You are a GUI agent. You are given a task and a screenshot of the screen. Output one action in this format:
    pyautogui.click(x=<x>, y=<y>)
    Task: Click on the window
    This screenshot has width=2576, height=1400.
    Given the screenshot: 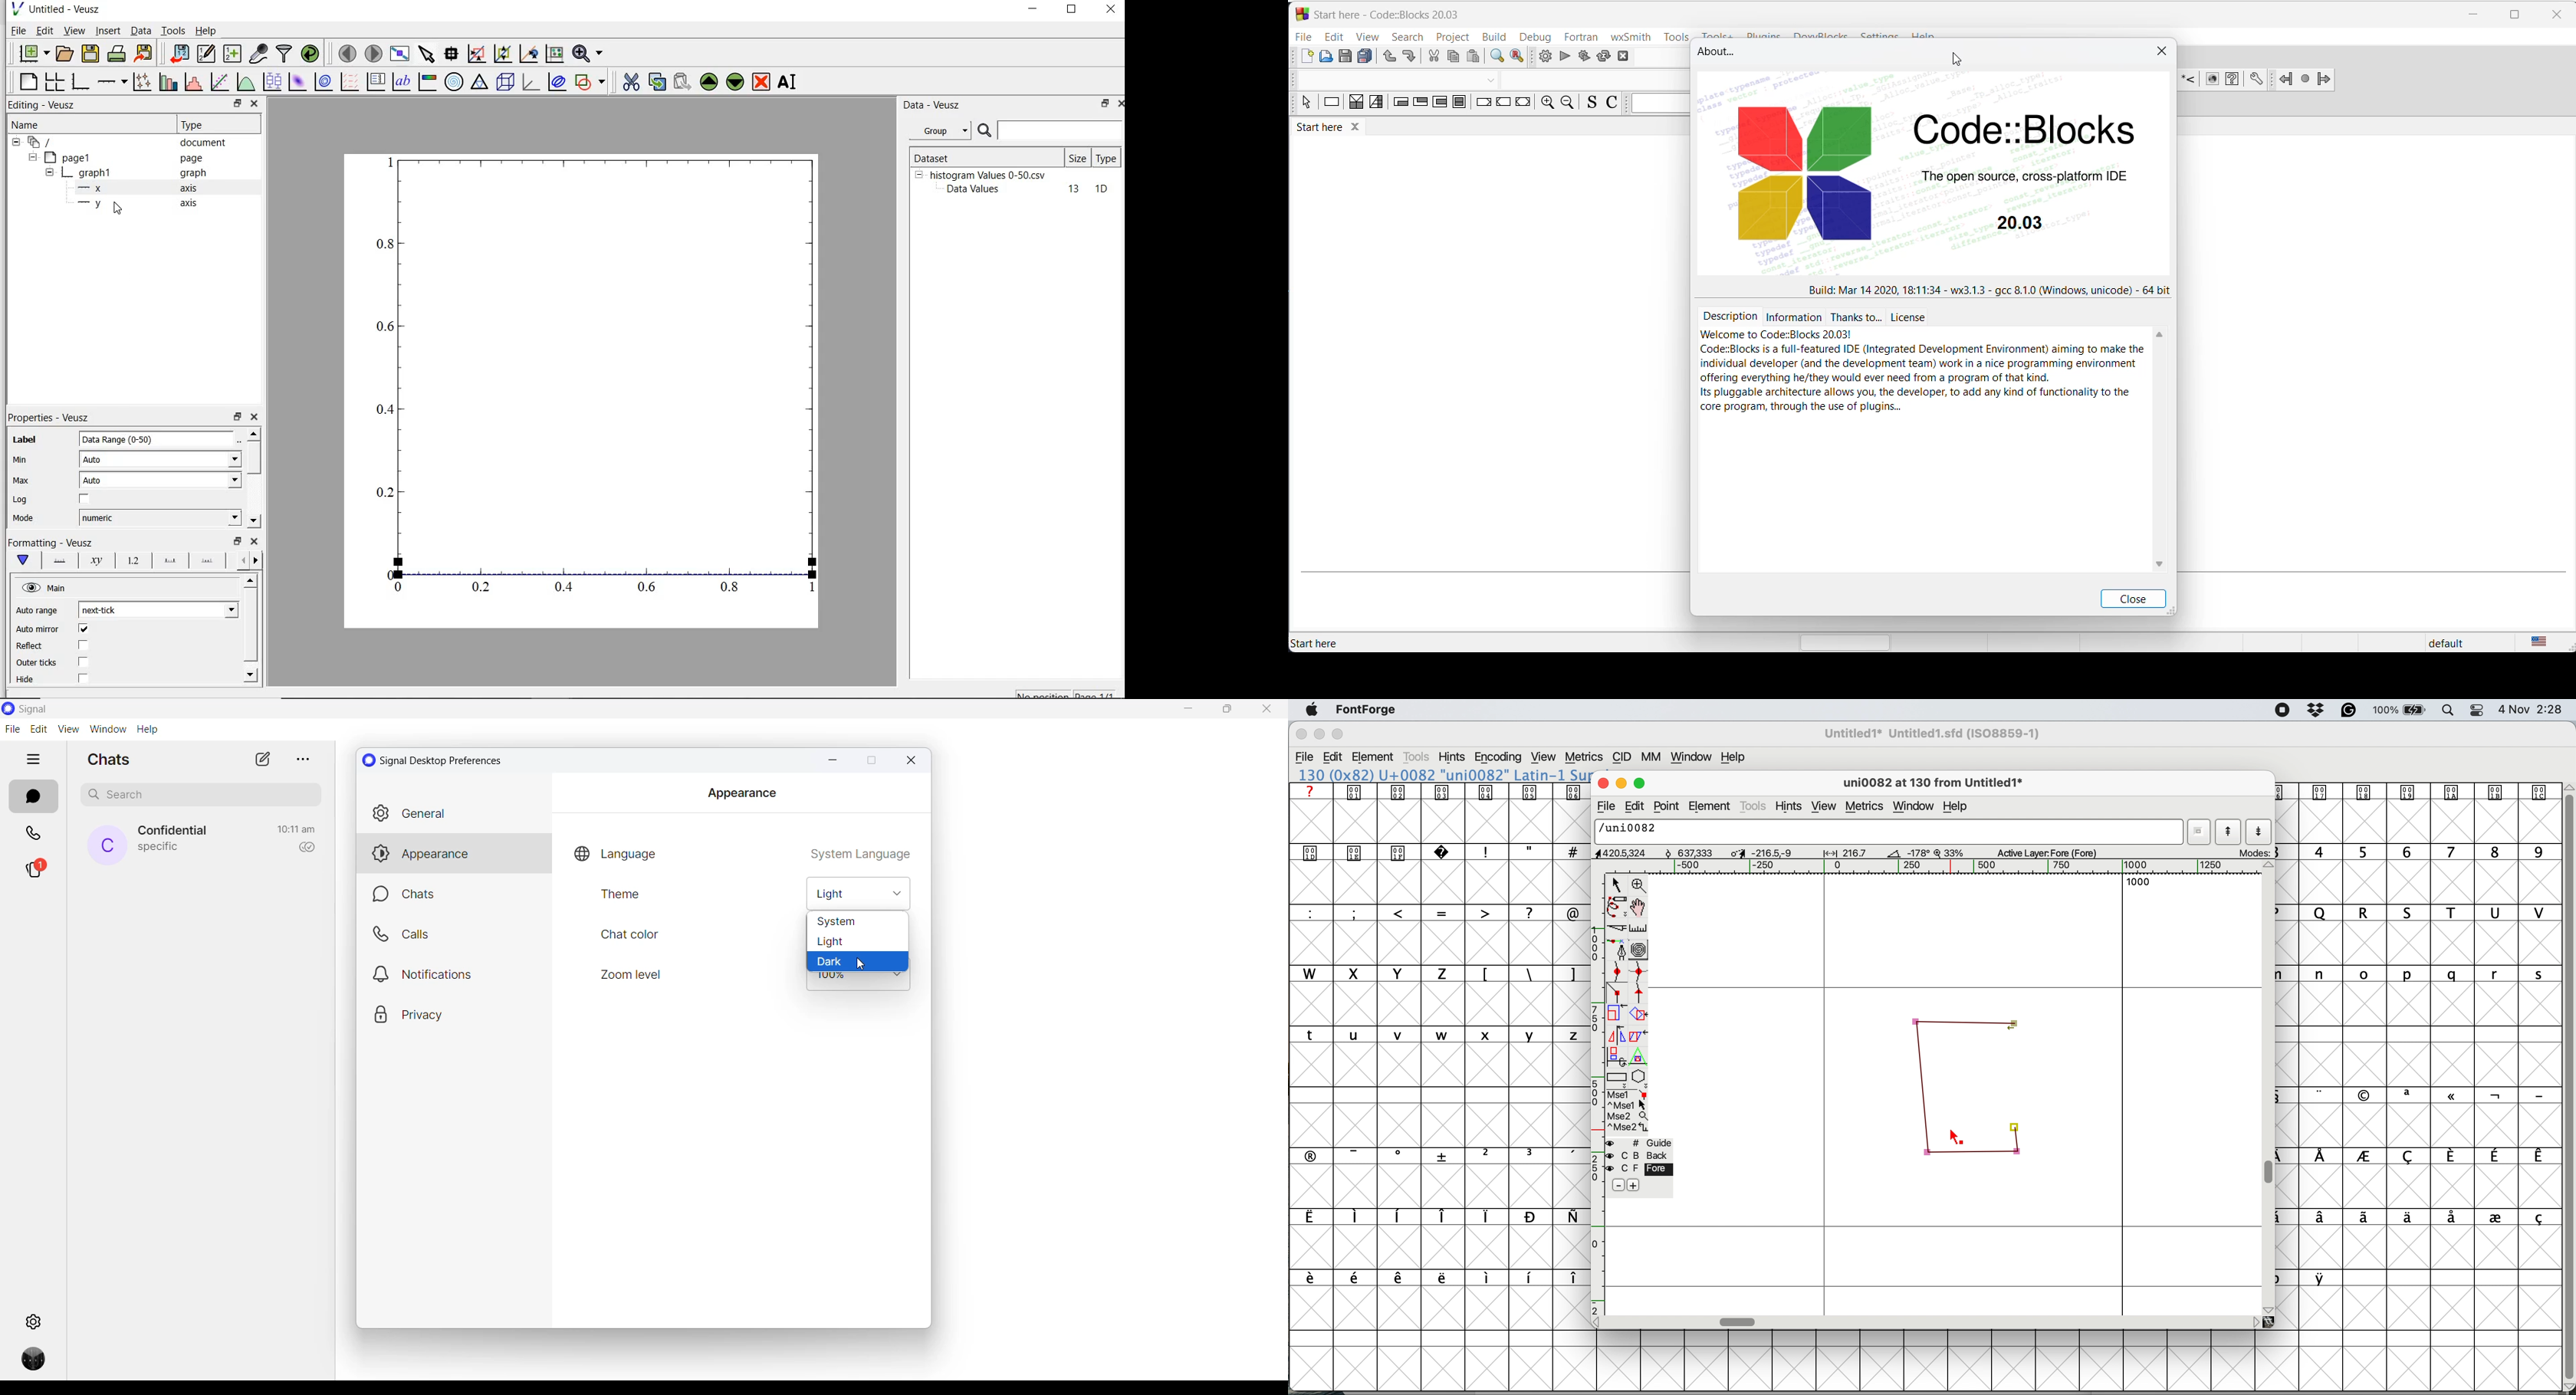 What is the action you would take?
    pyautogui.click(x=1693, y=757)
    